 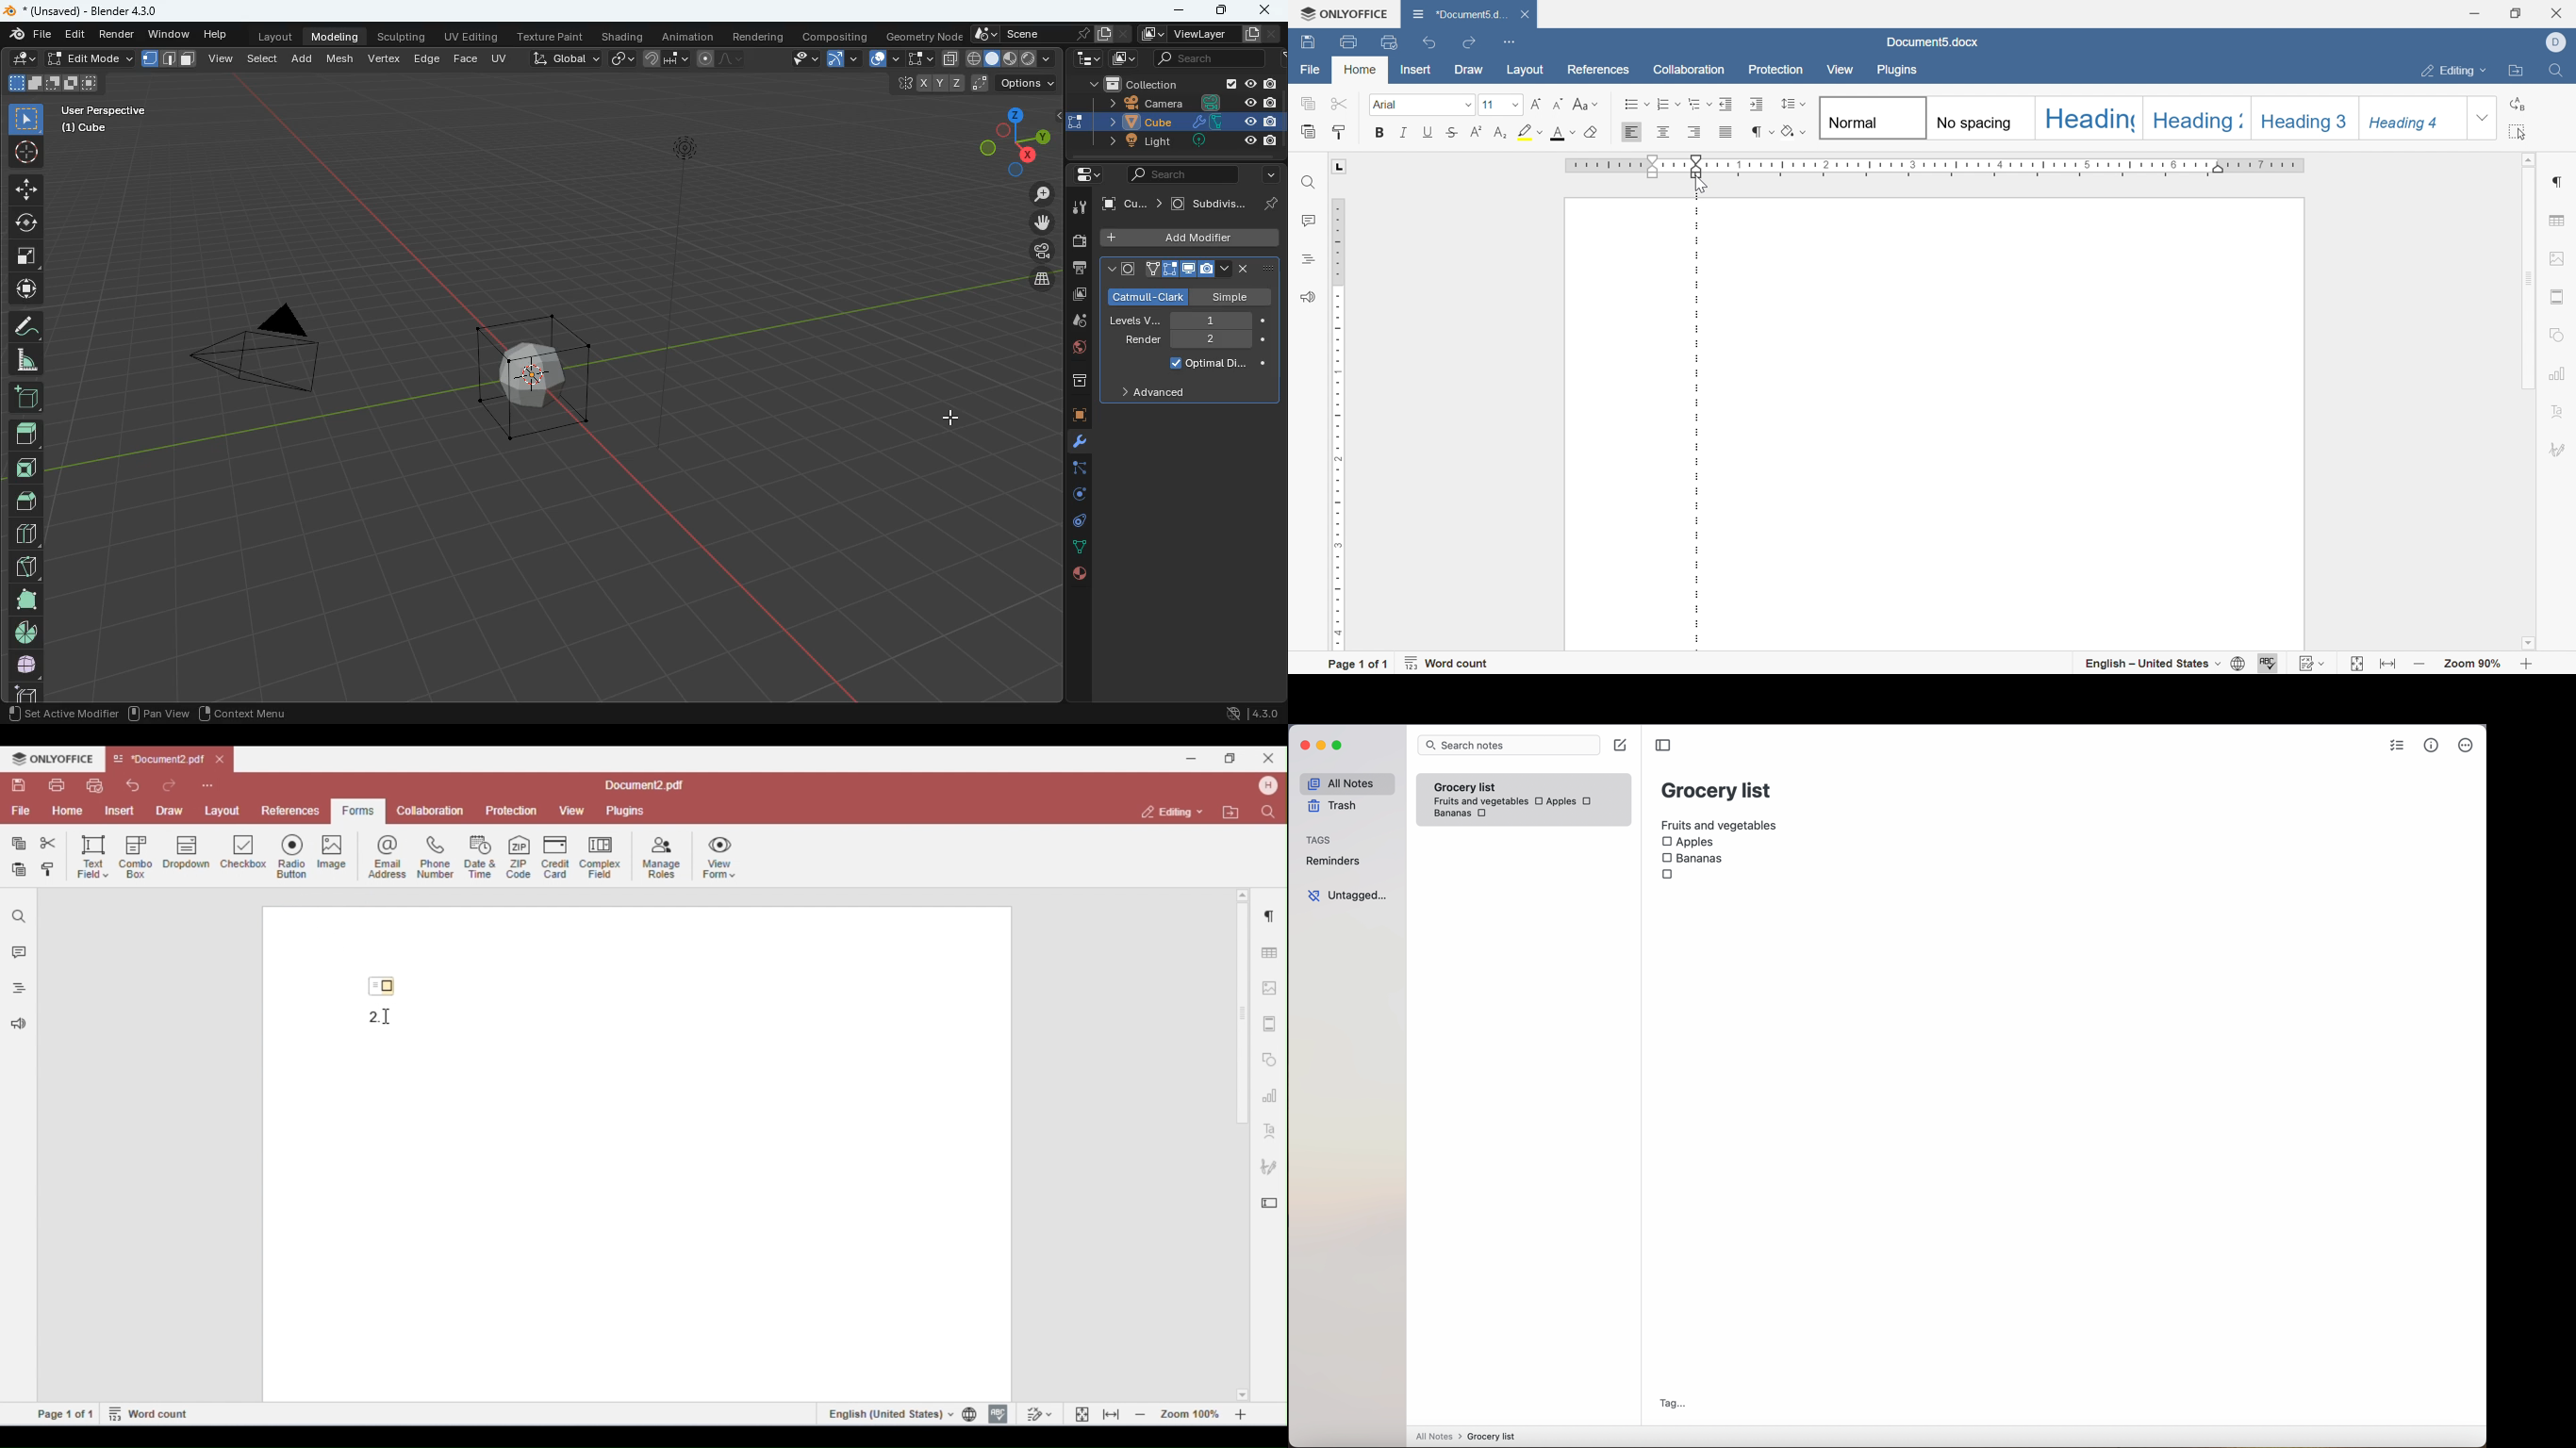 What do you see at coordinates (1668, 876) in the screenshot?
I see `checkbox` at bounding box center [1668, 876].